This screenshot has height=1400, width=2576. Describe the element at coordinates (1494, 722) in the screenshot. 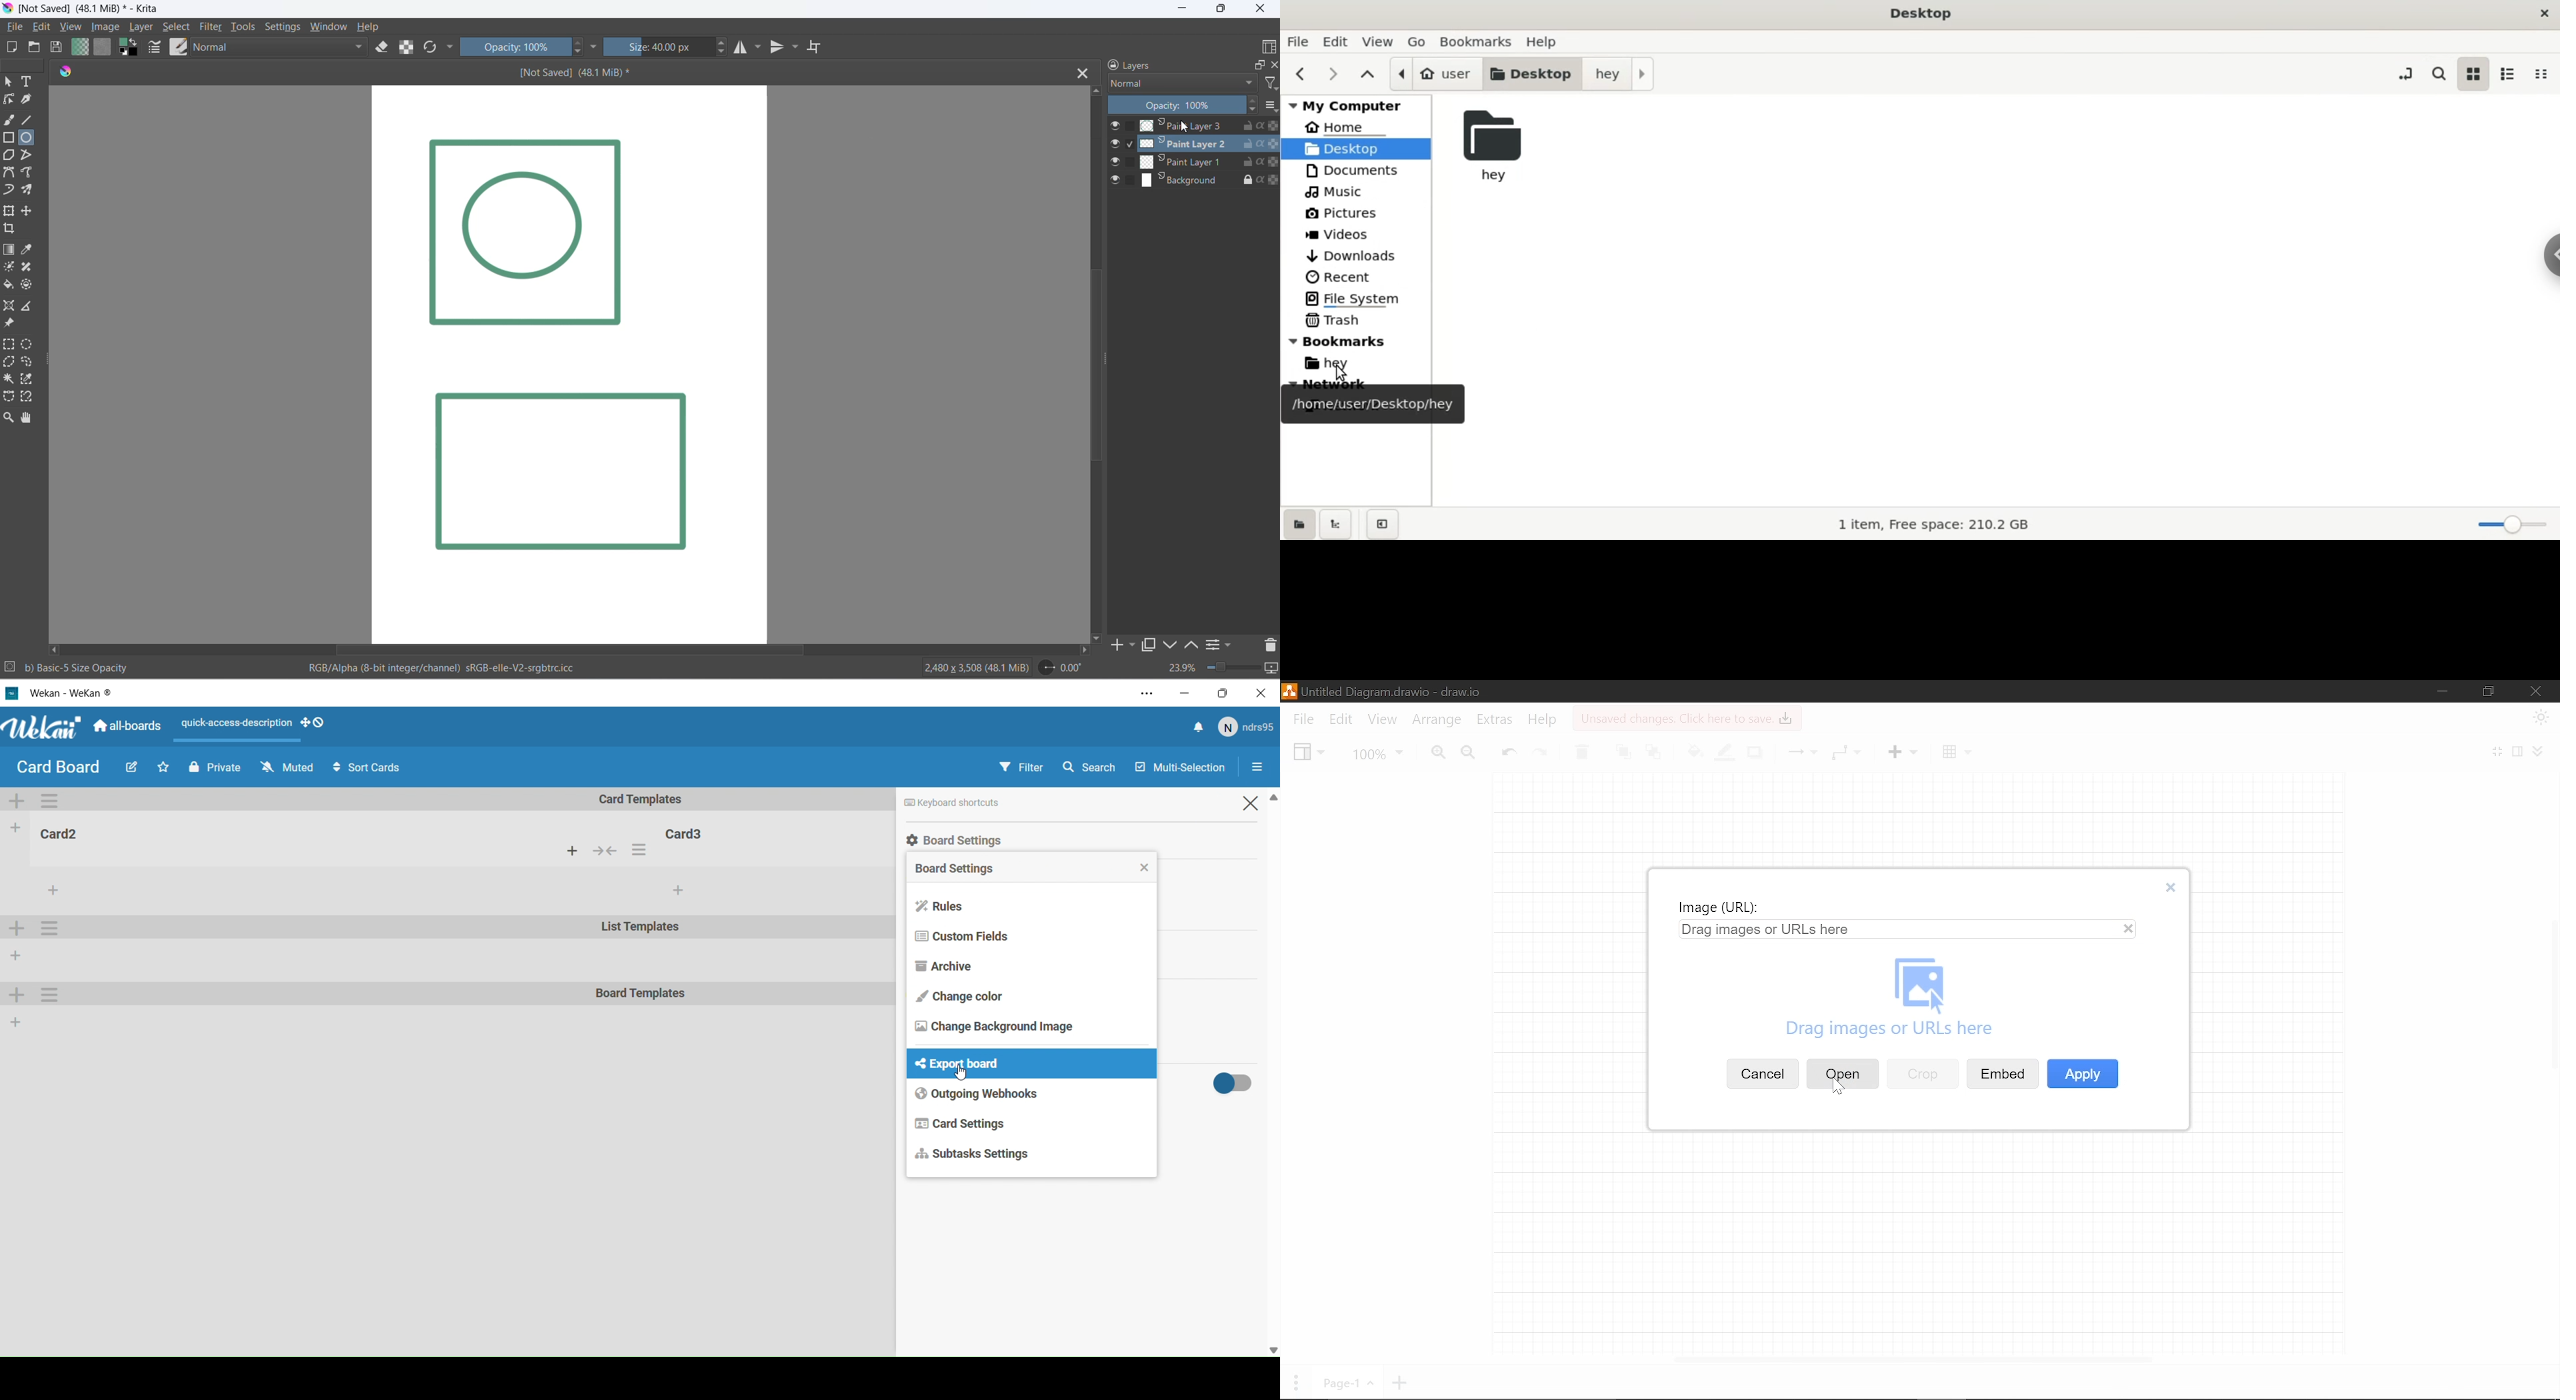

I see `Extras` at that location.